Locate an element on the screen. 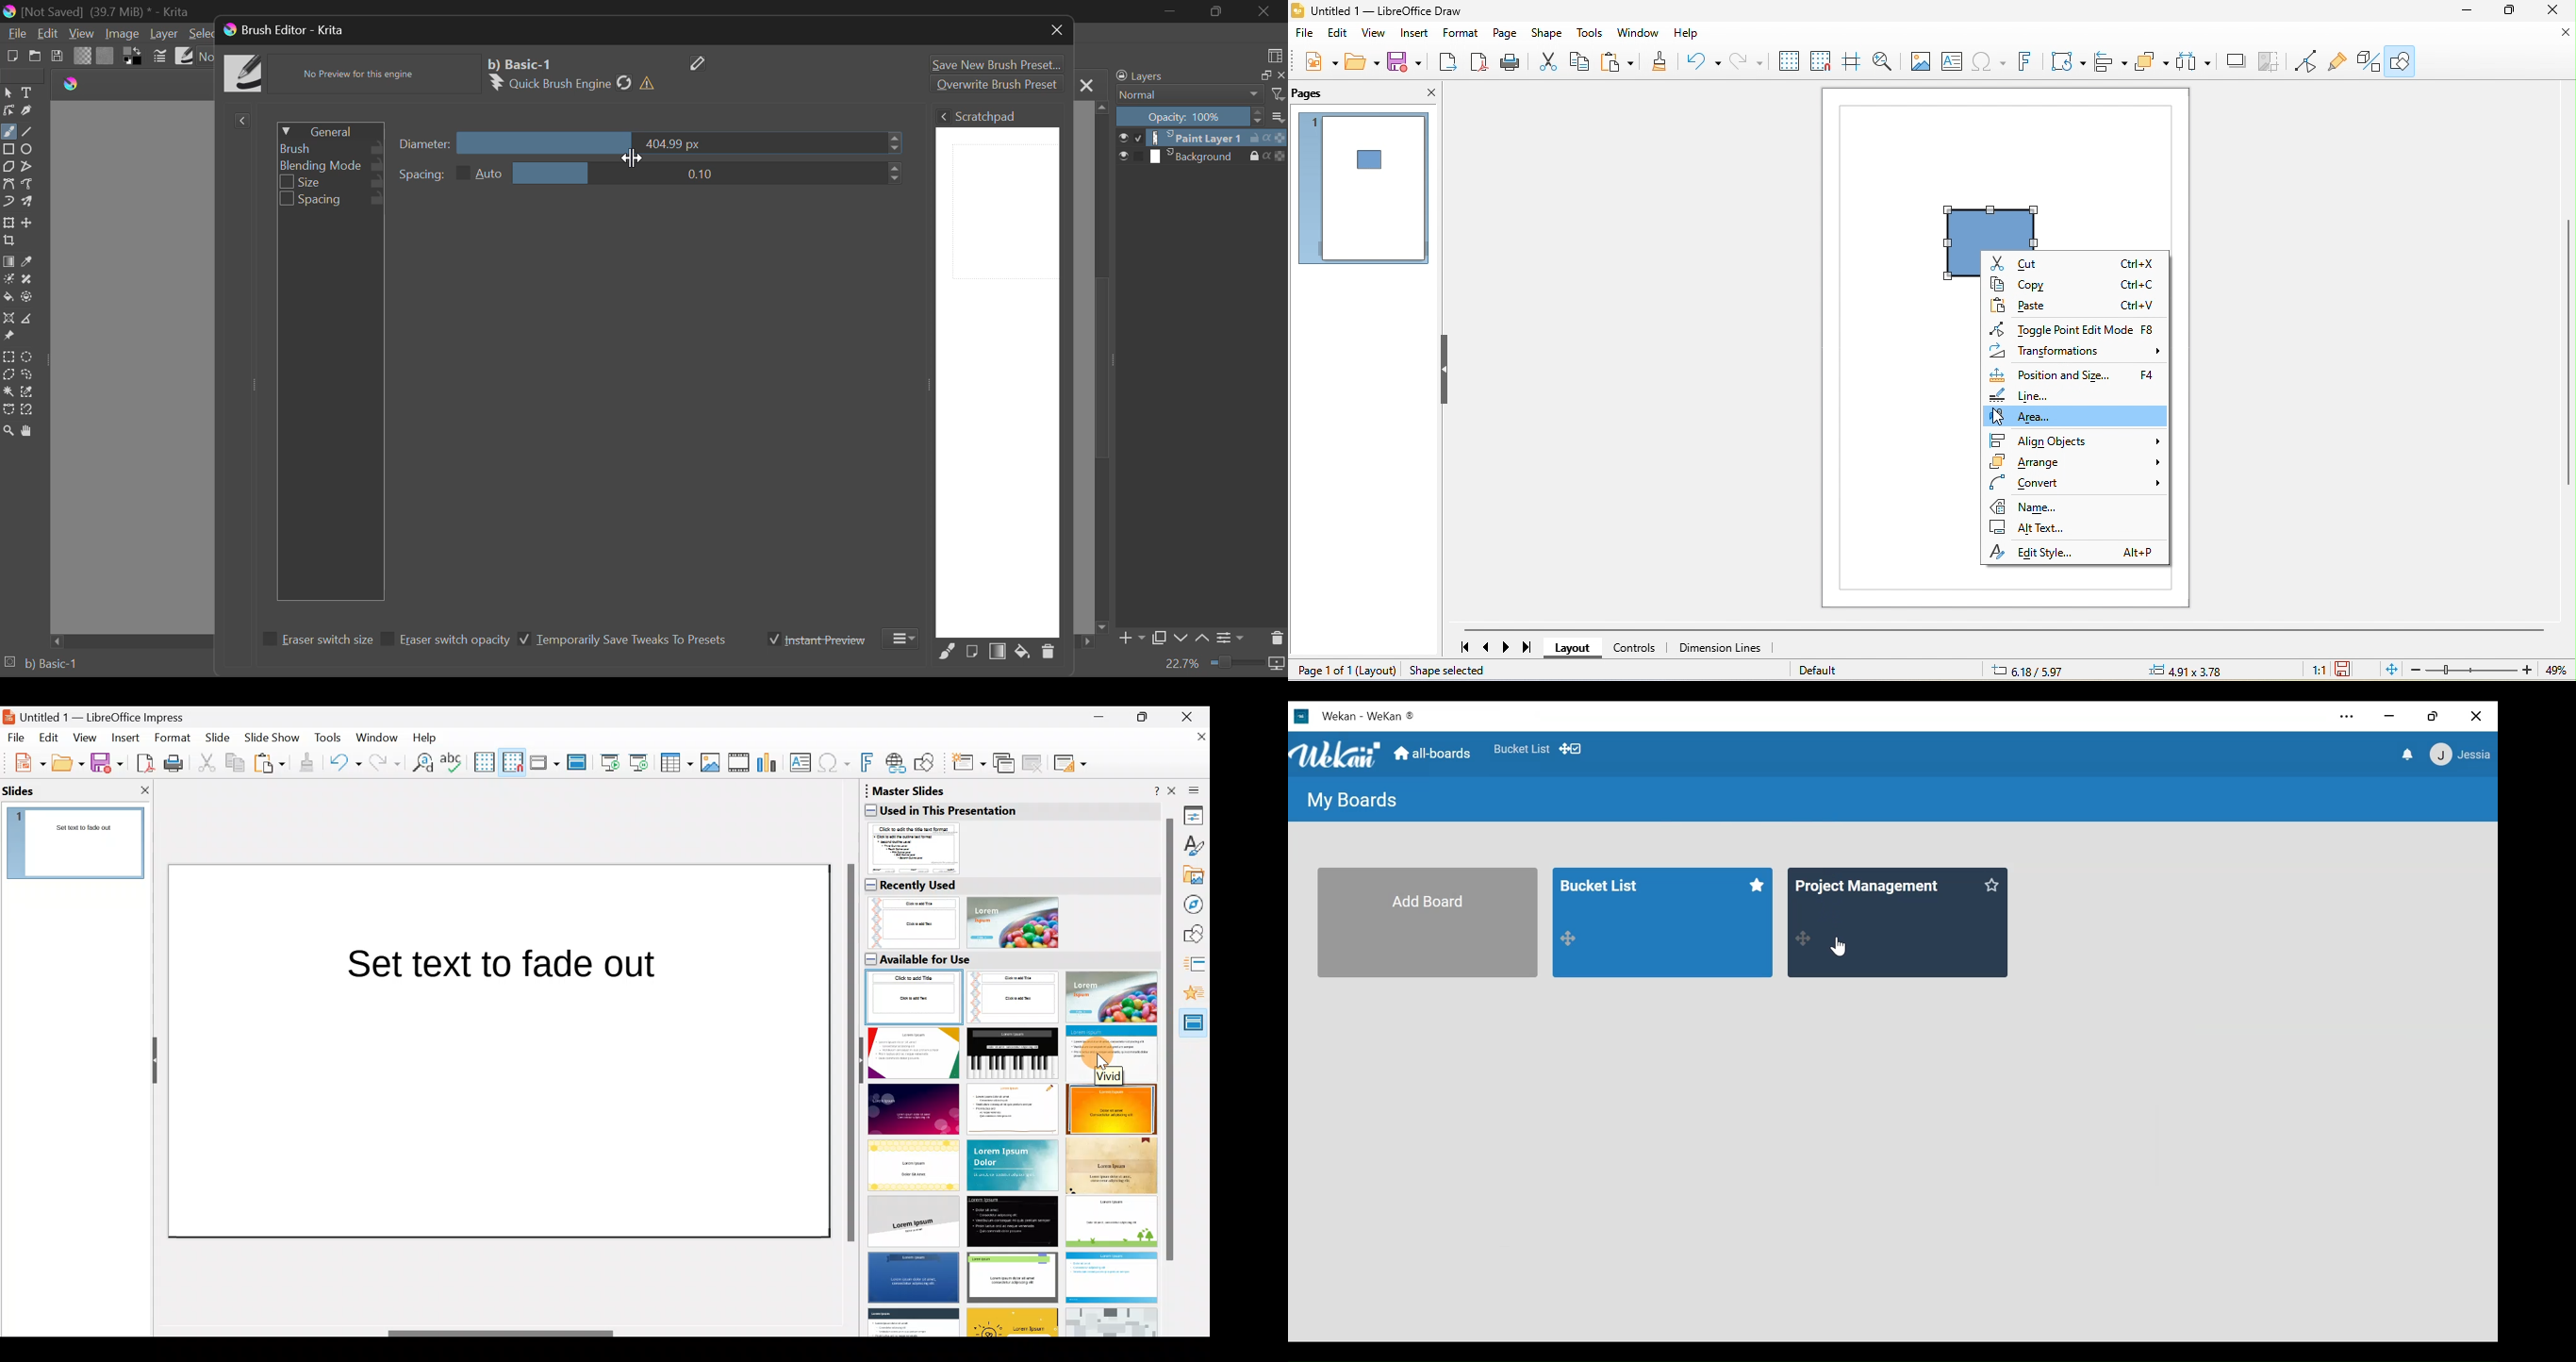  Polygonal Selection is located at coordinates (8, 374).